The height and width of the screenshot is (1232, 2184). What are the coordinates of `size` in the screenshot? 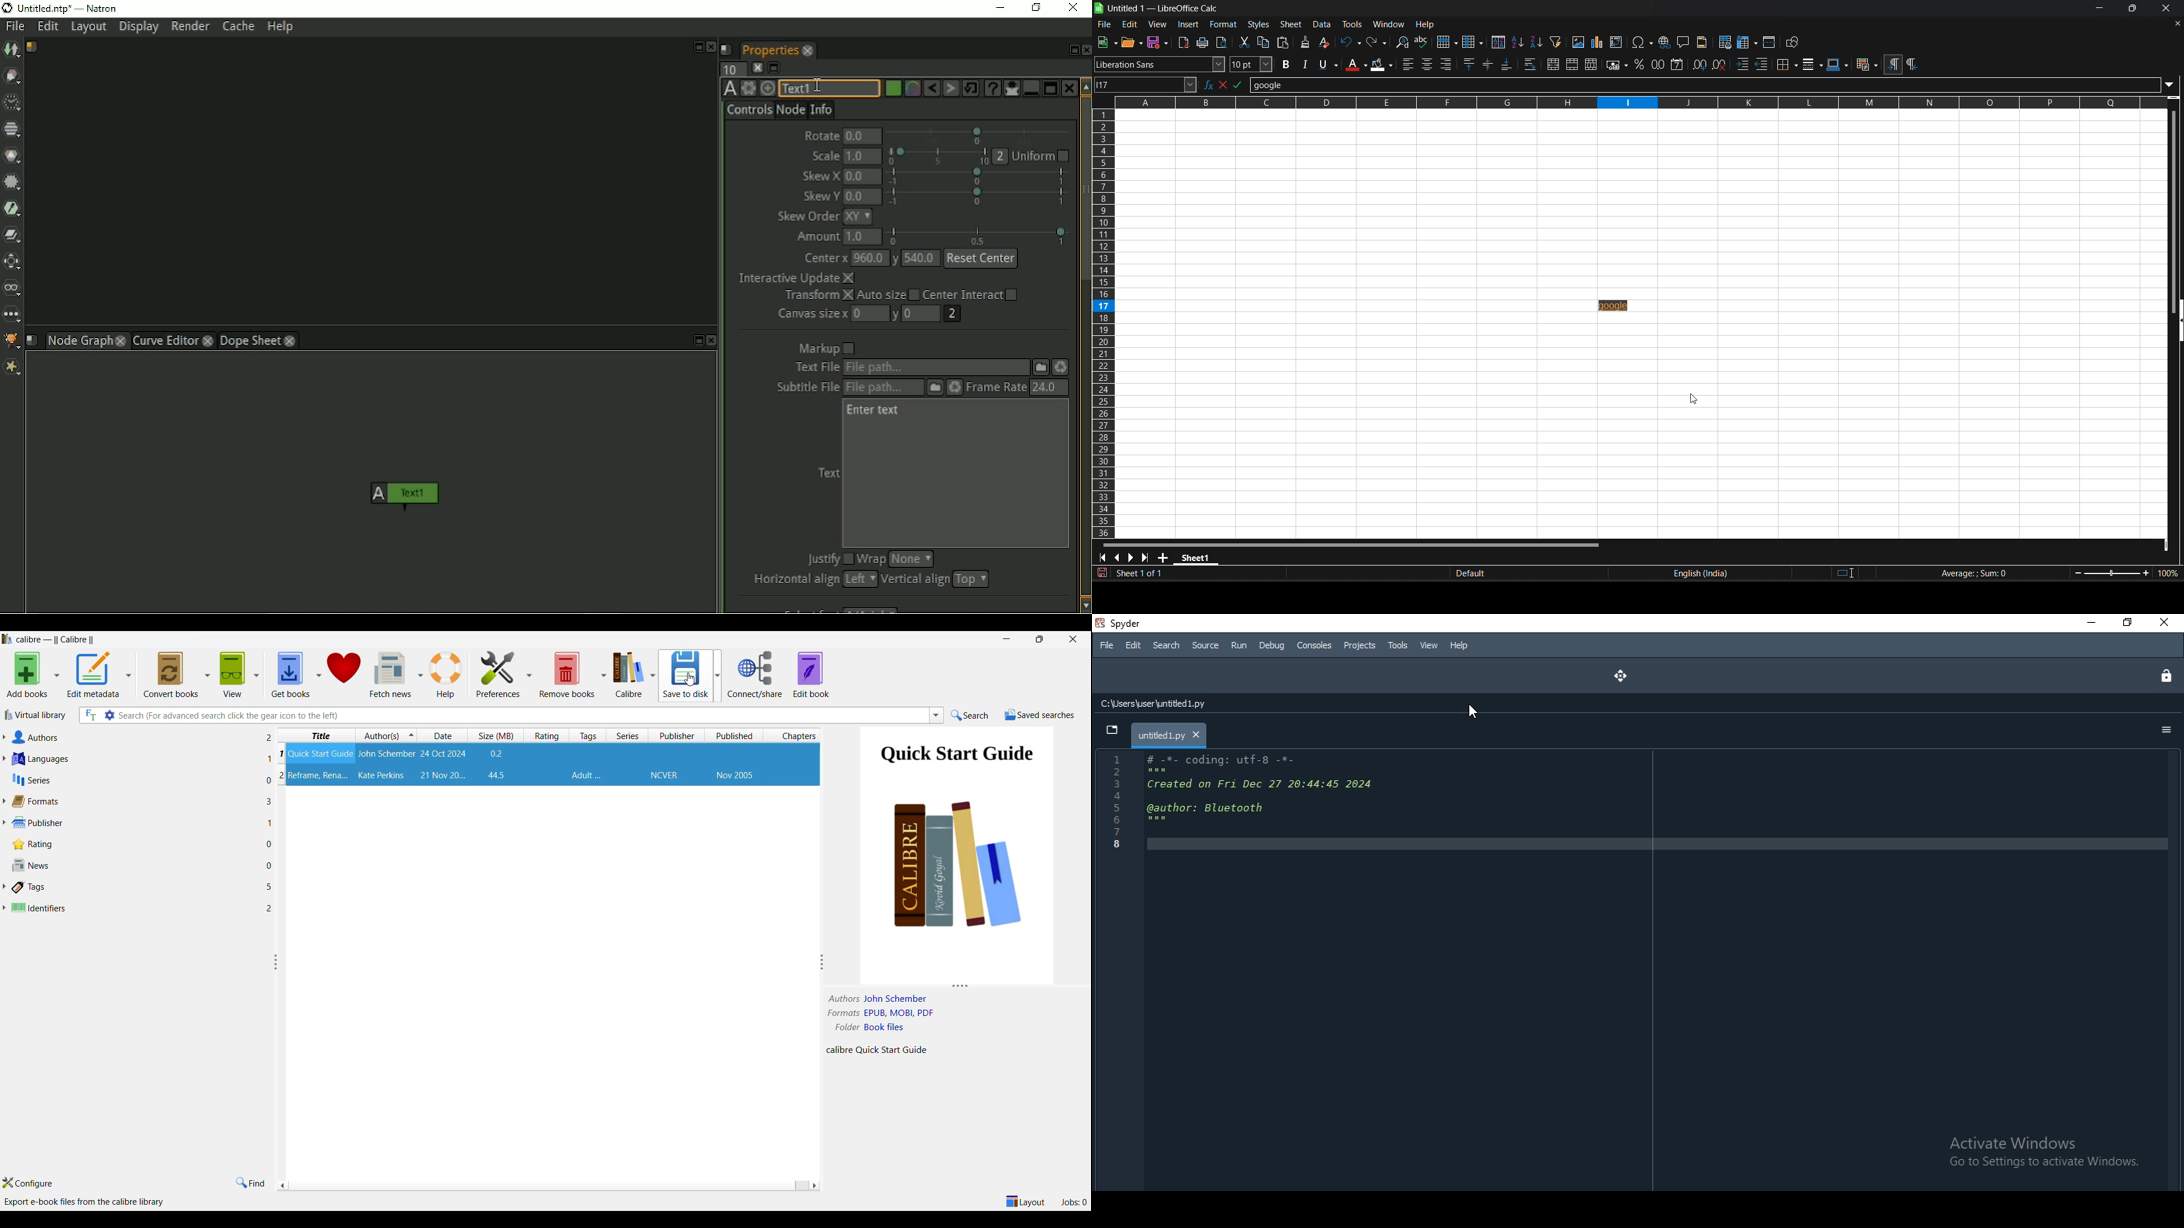 It's located at (497, 775).